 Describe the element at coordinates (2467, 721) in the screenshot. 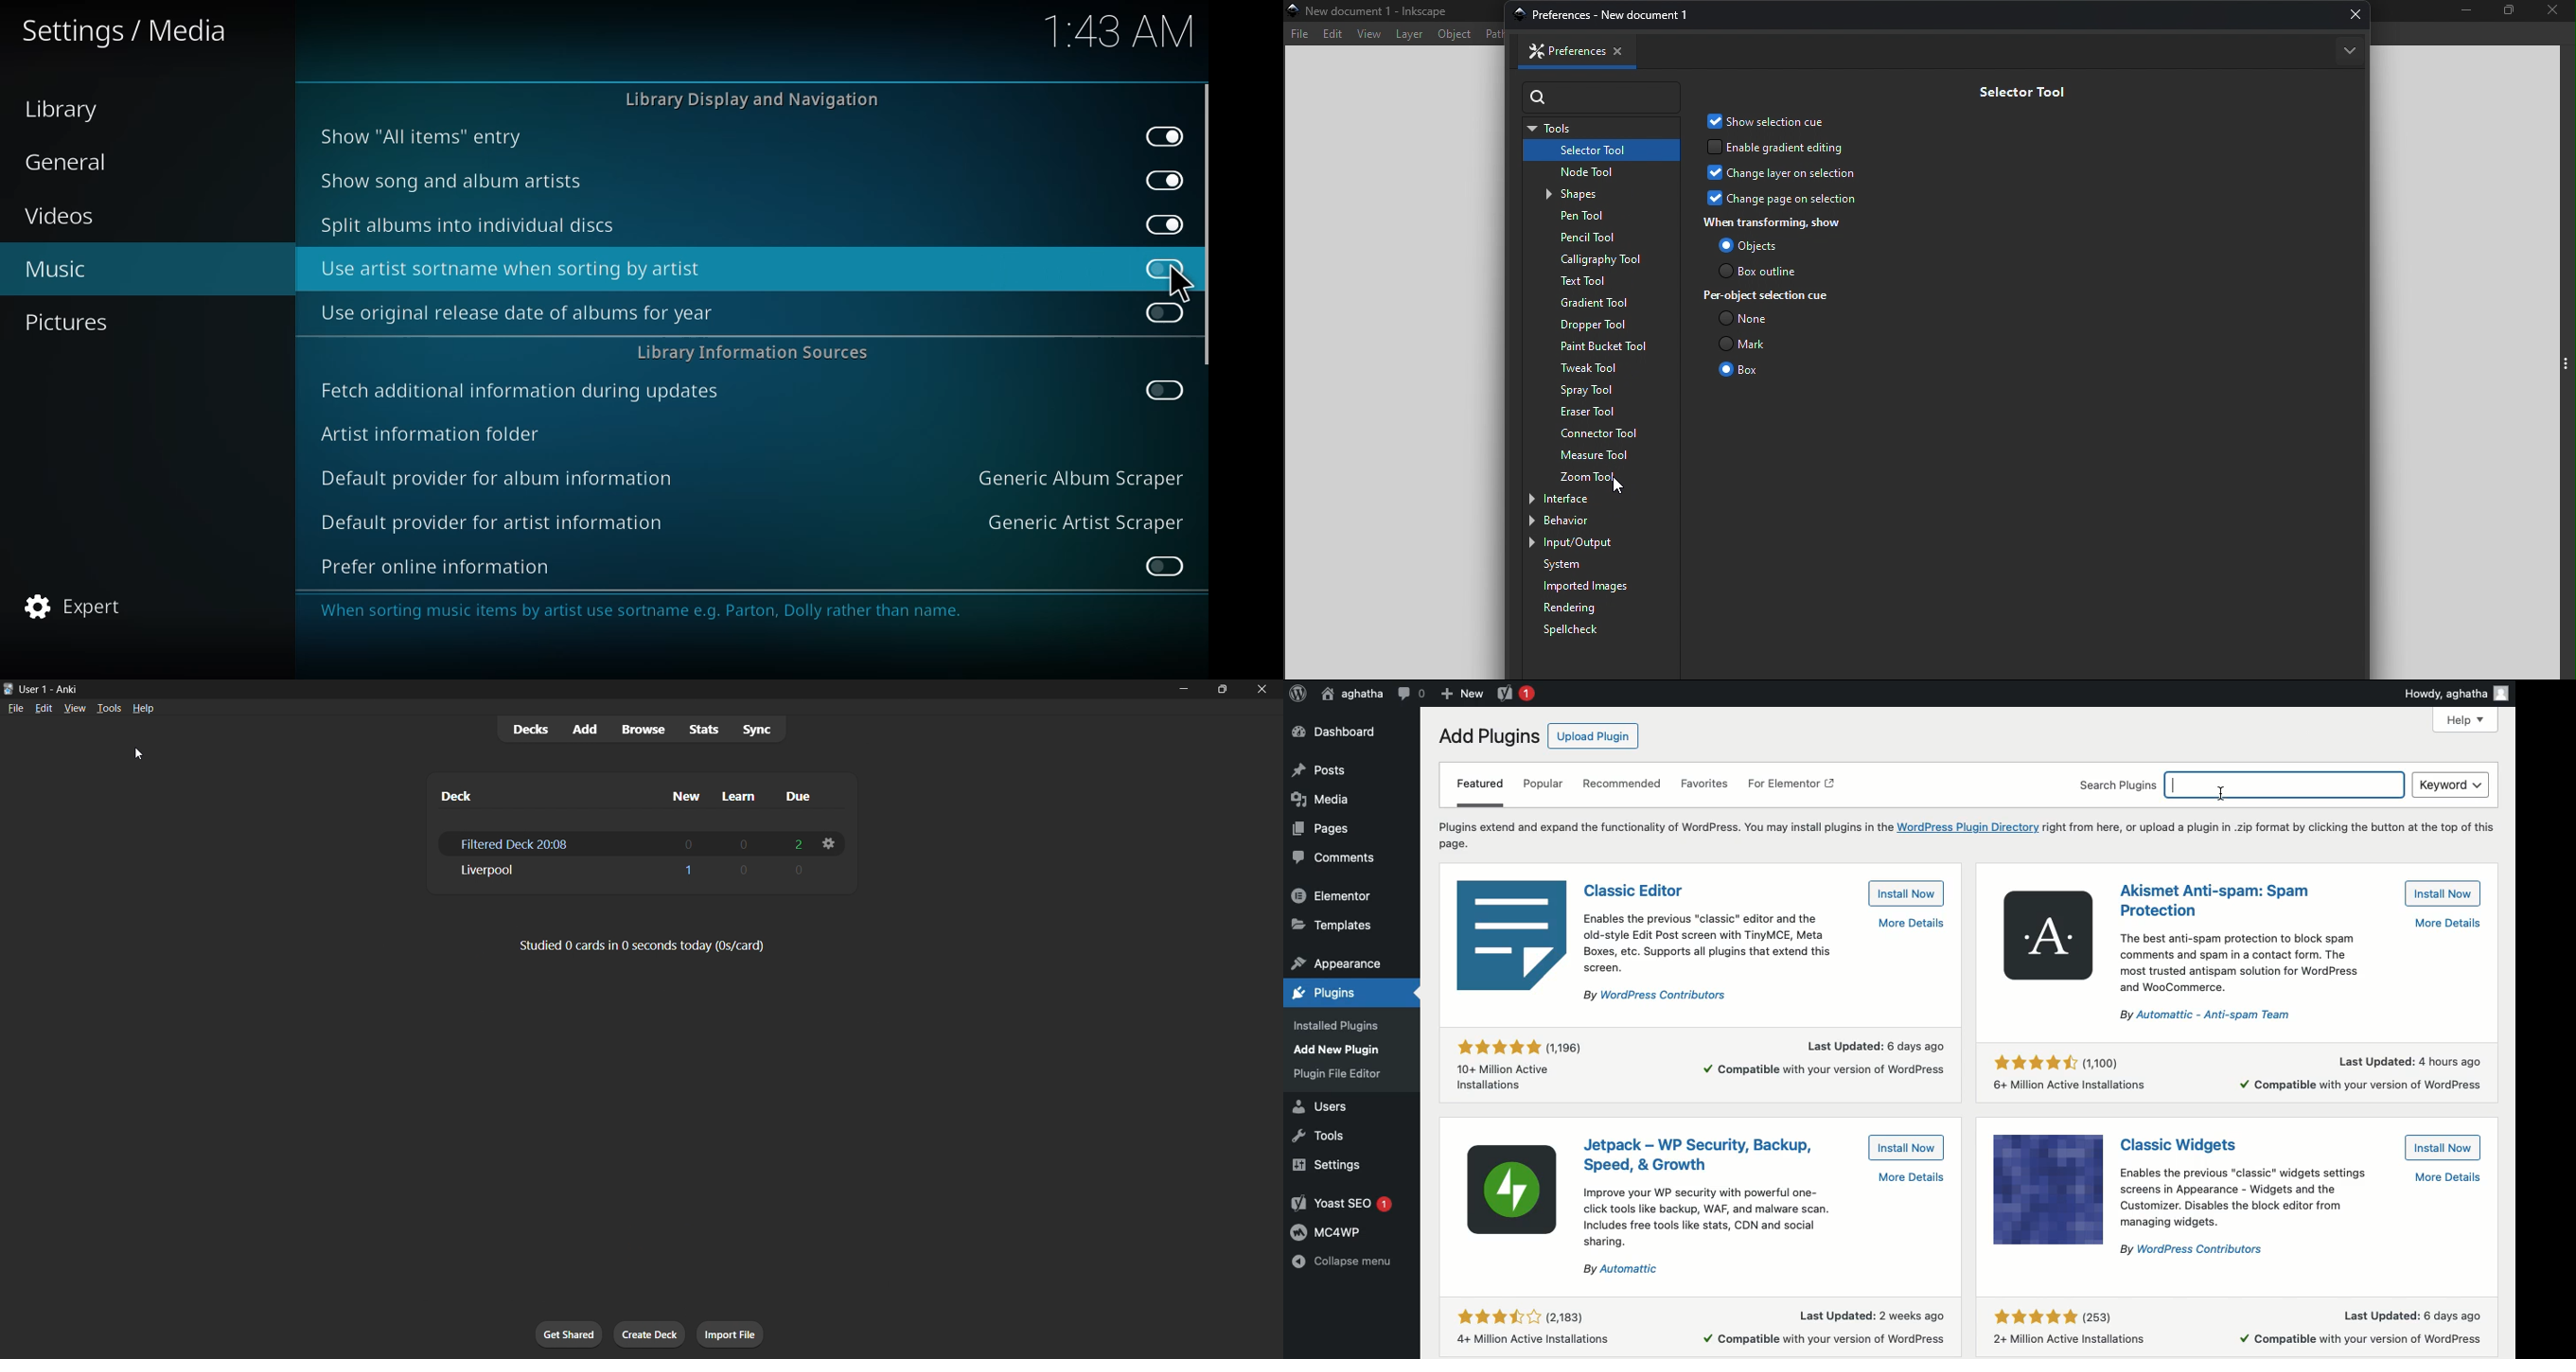

I see `Help` at that location.